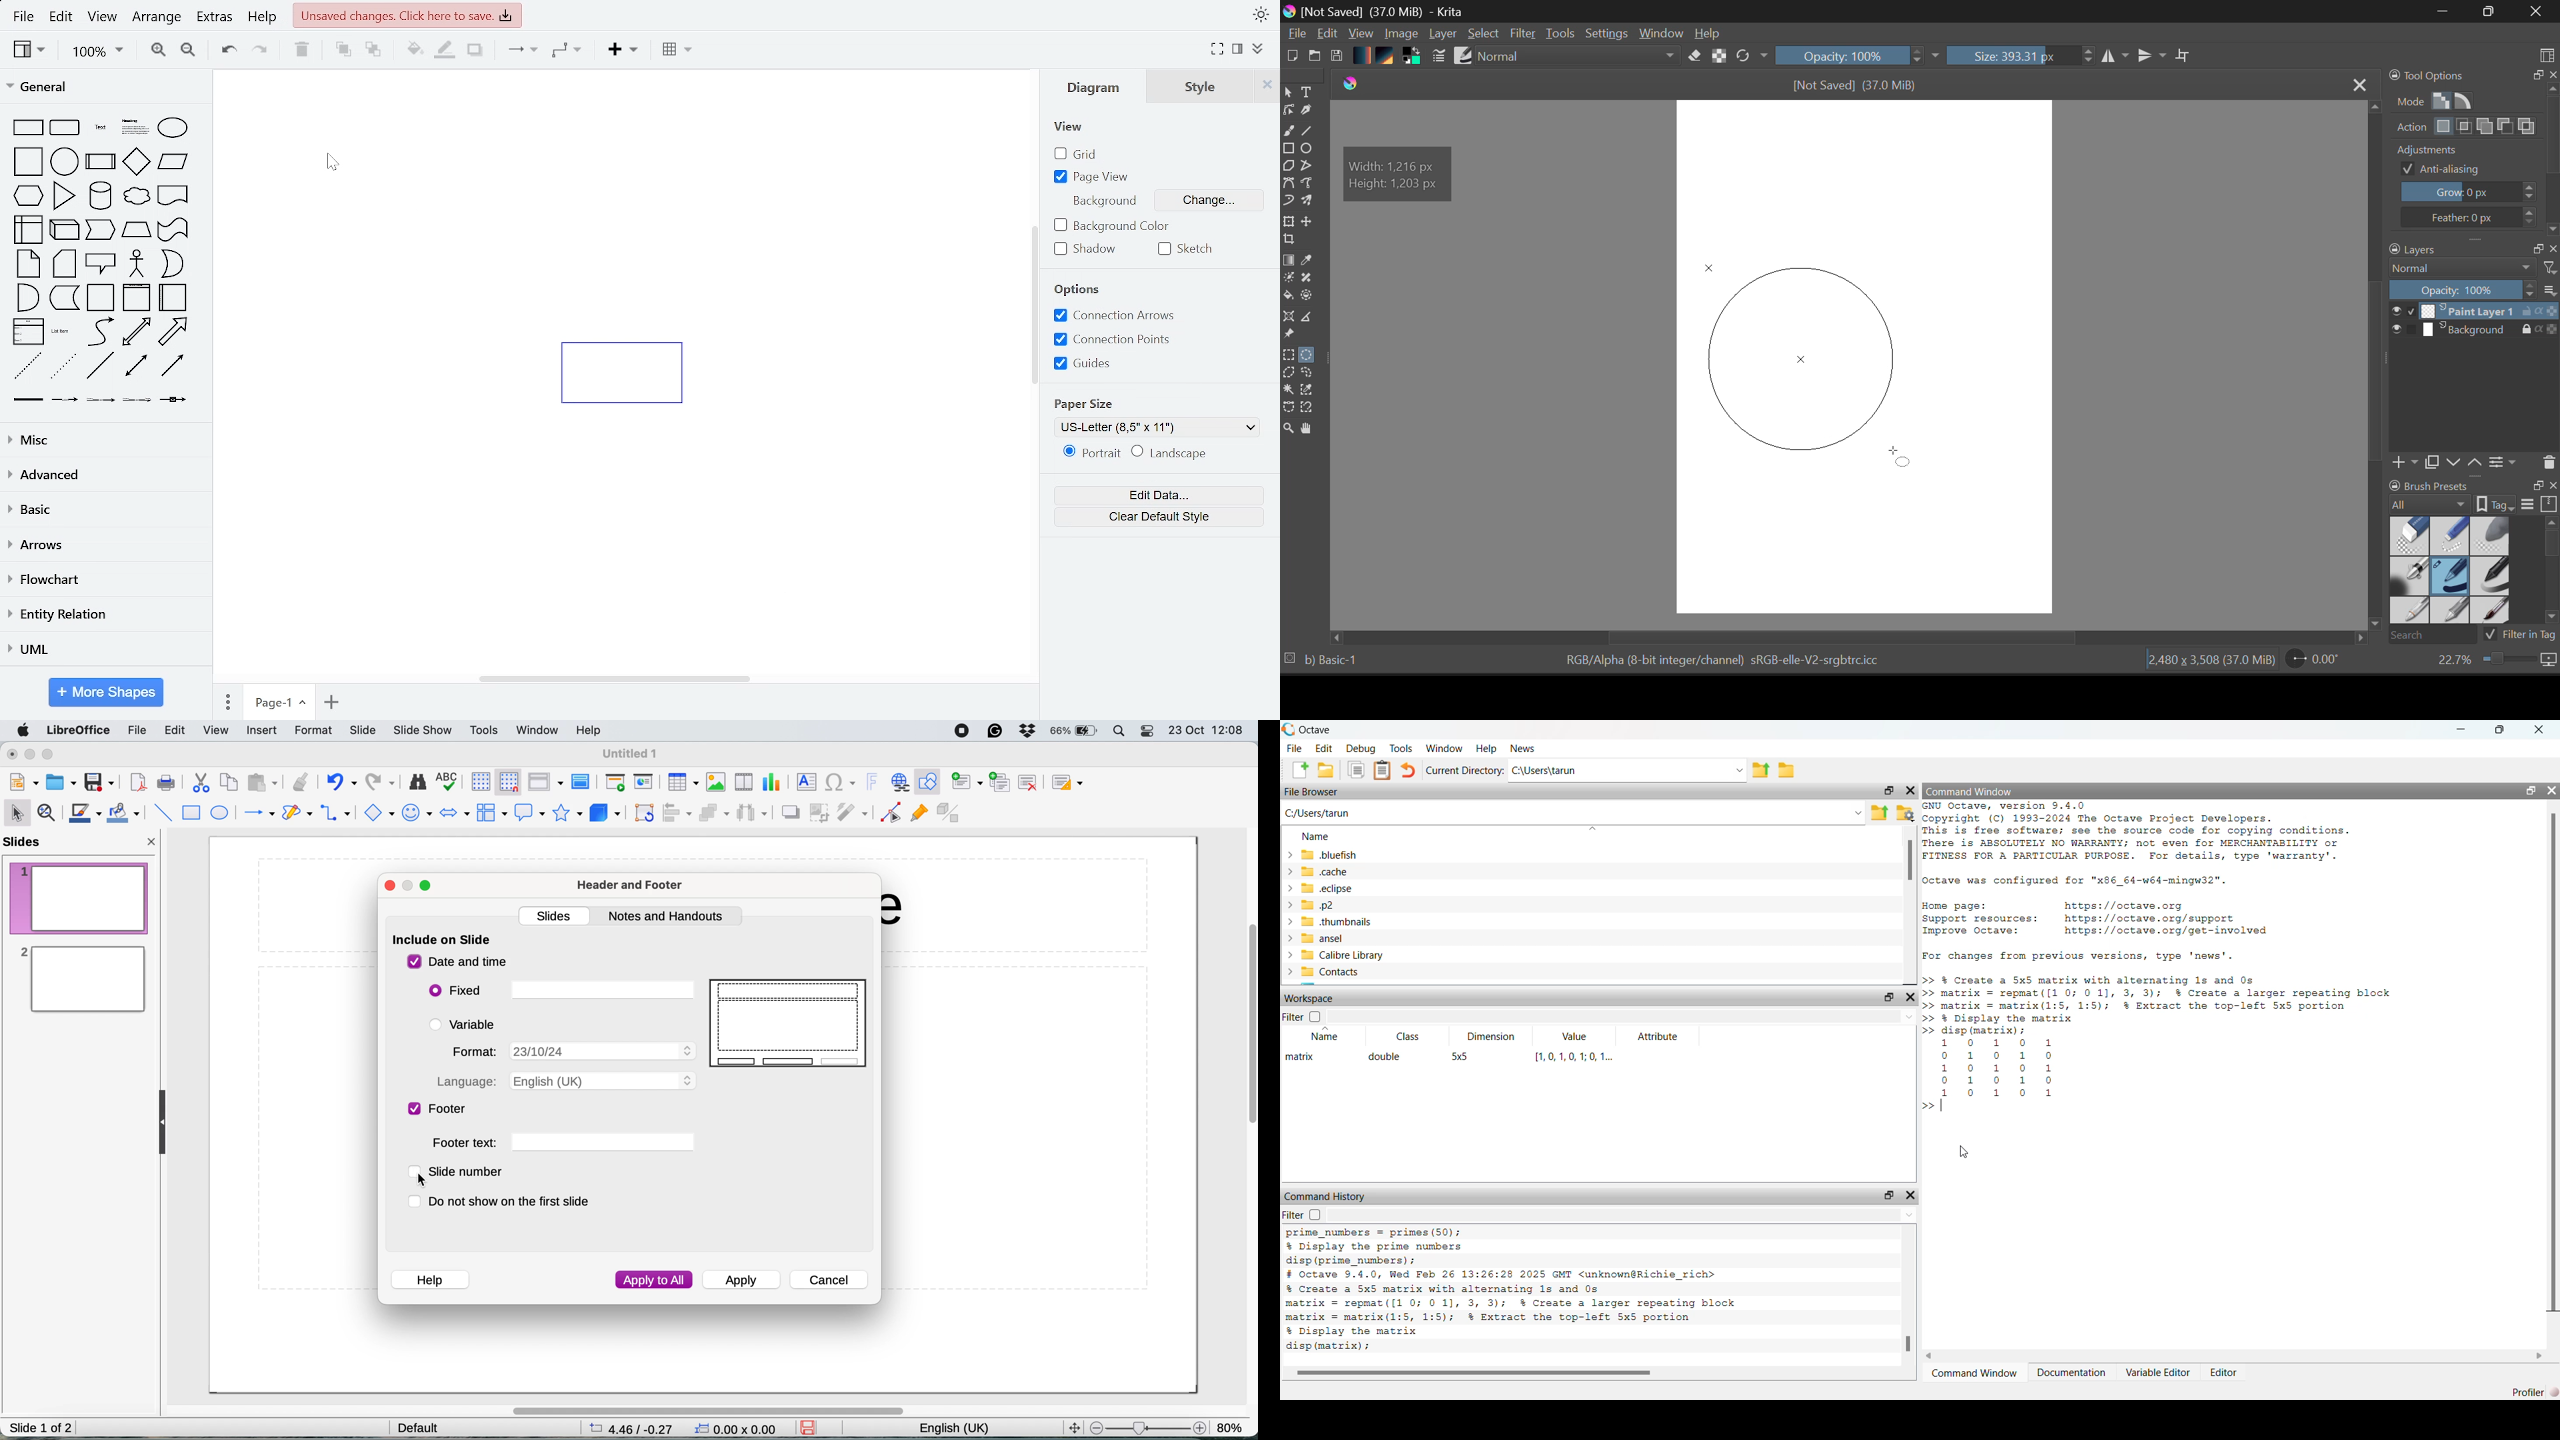  I want to click on Assistant Tool, so click(1291, 315).